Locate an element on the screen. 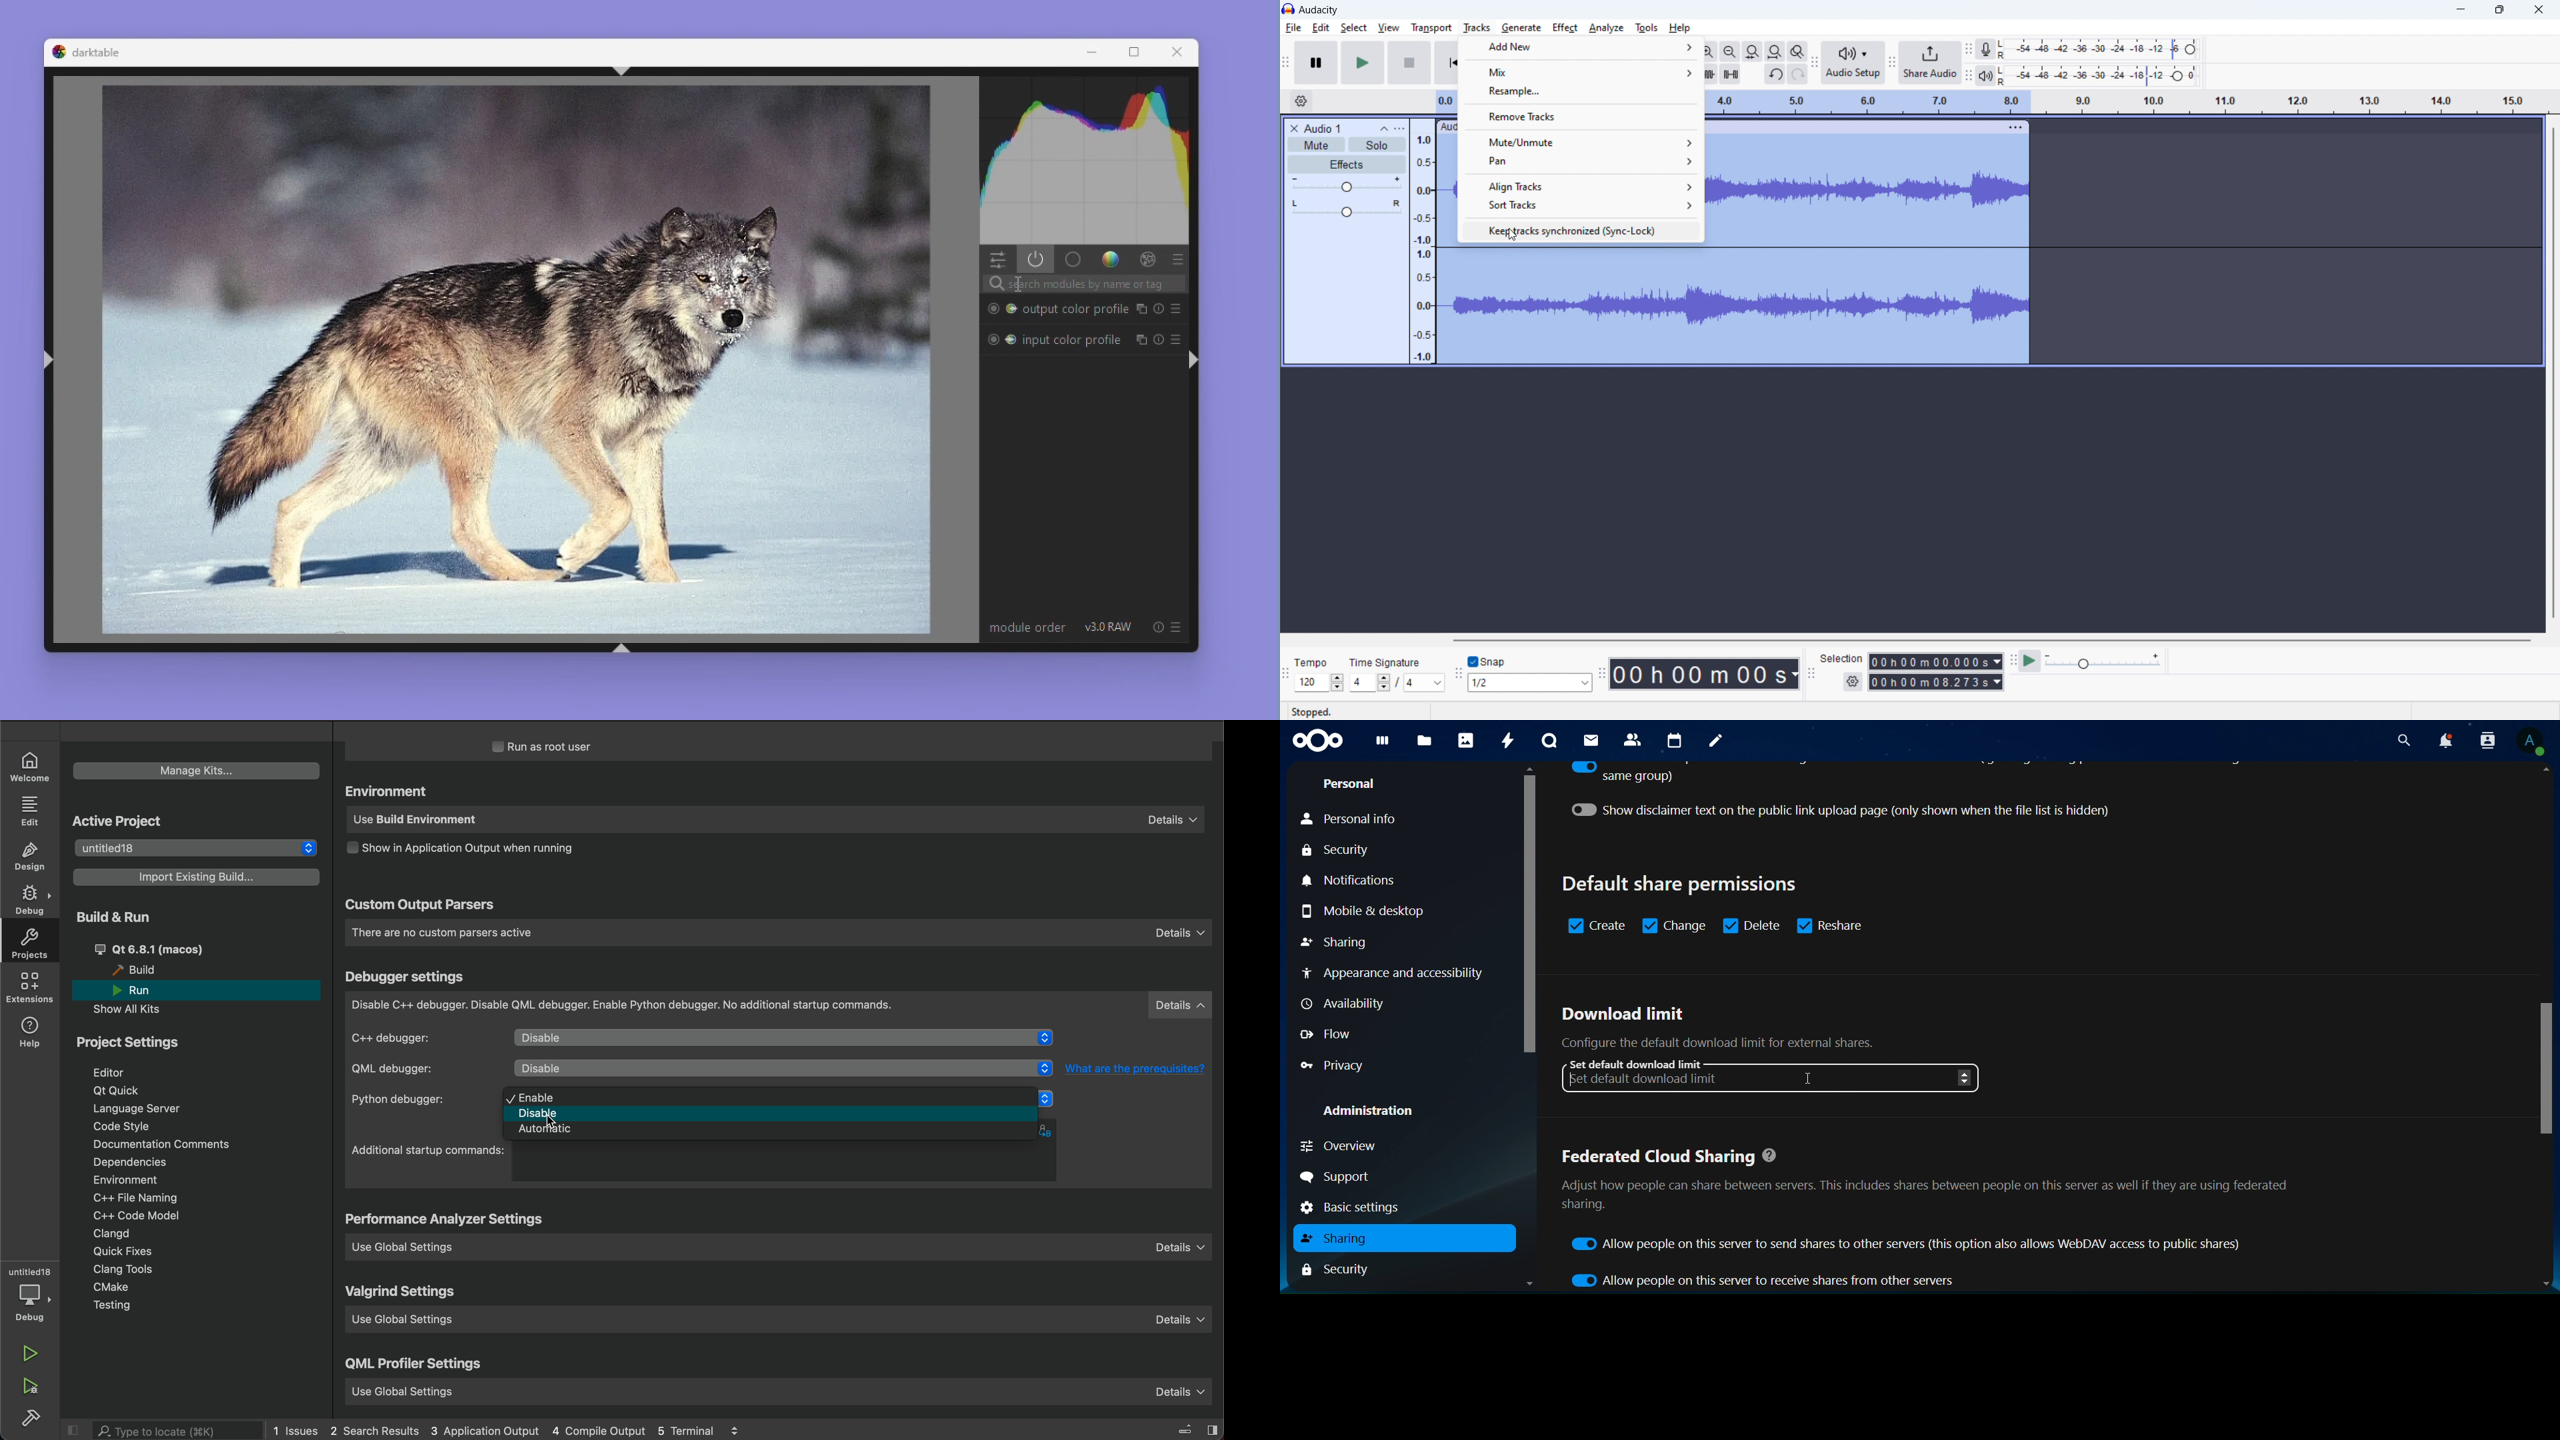  play at speed toolbar is located at coordinates (2013, 661).